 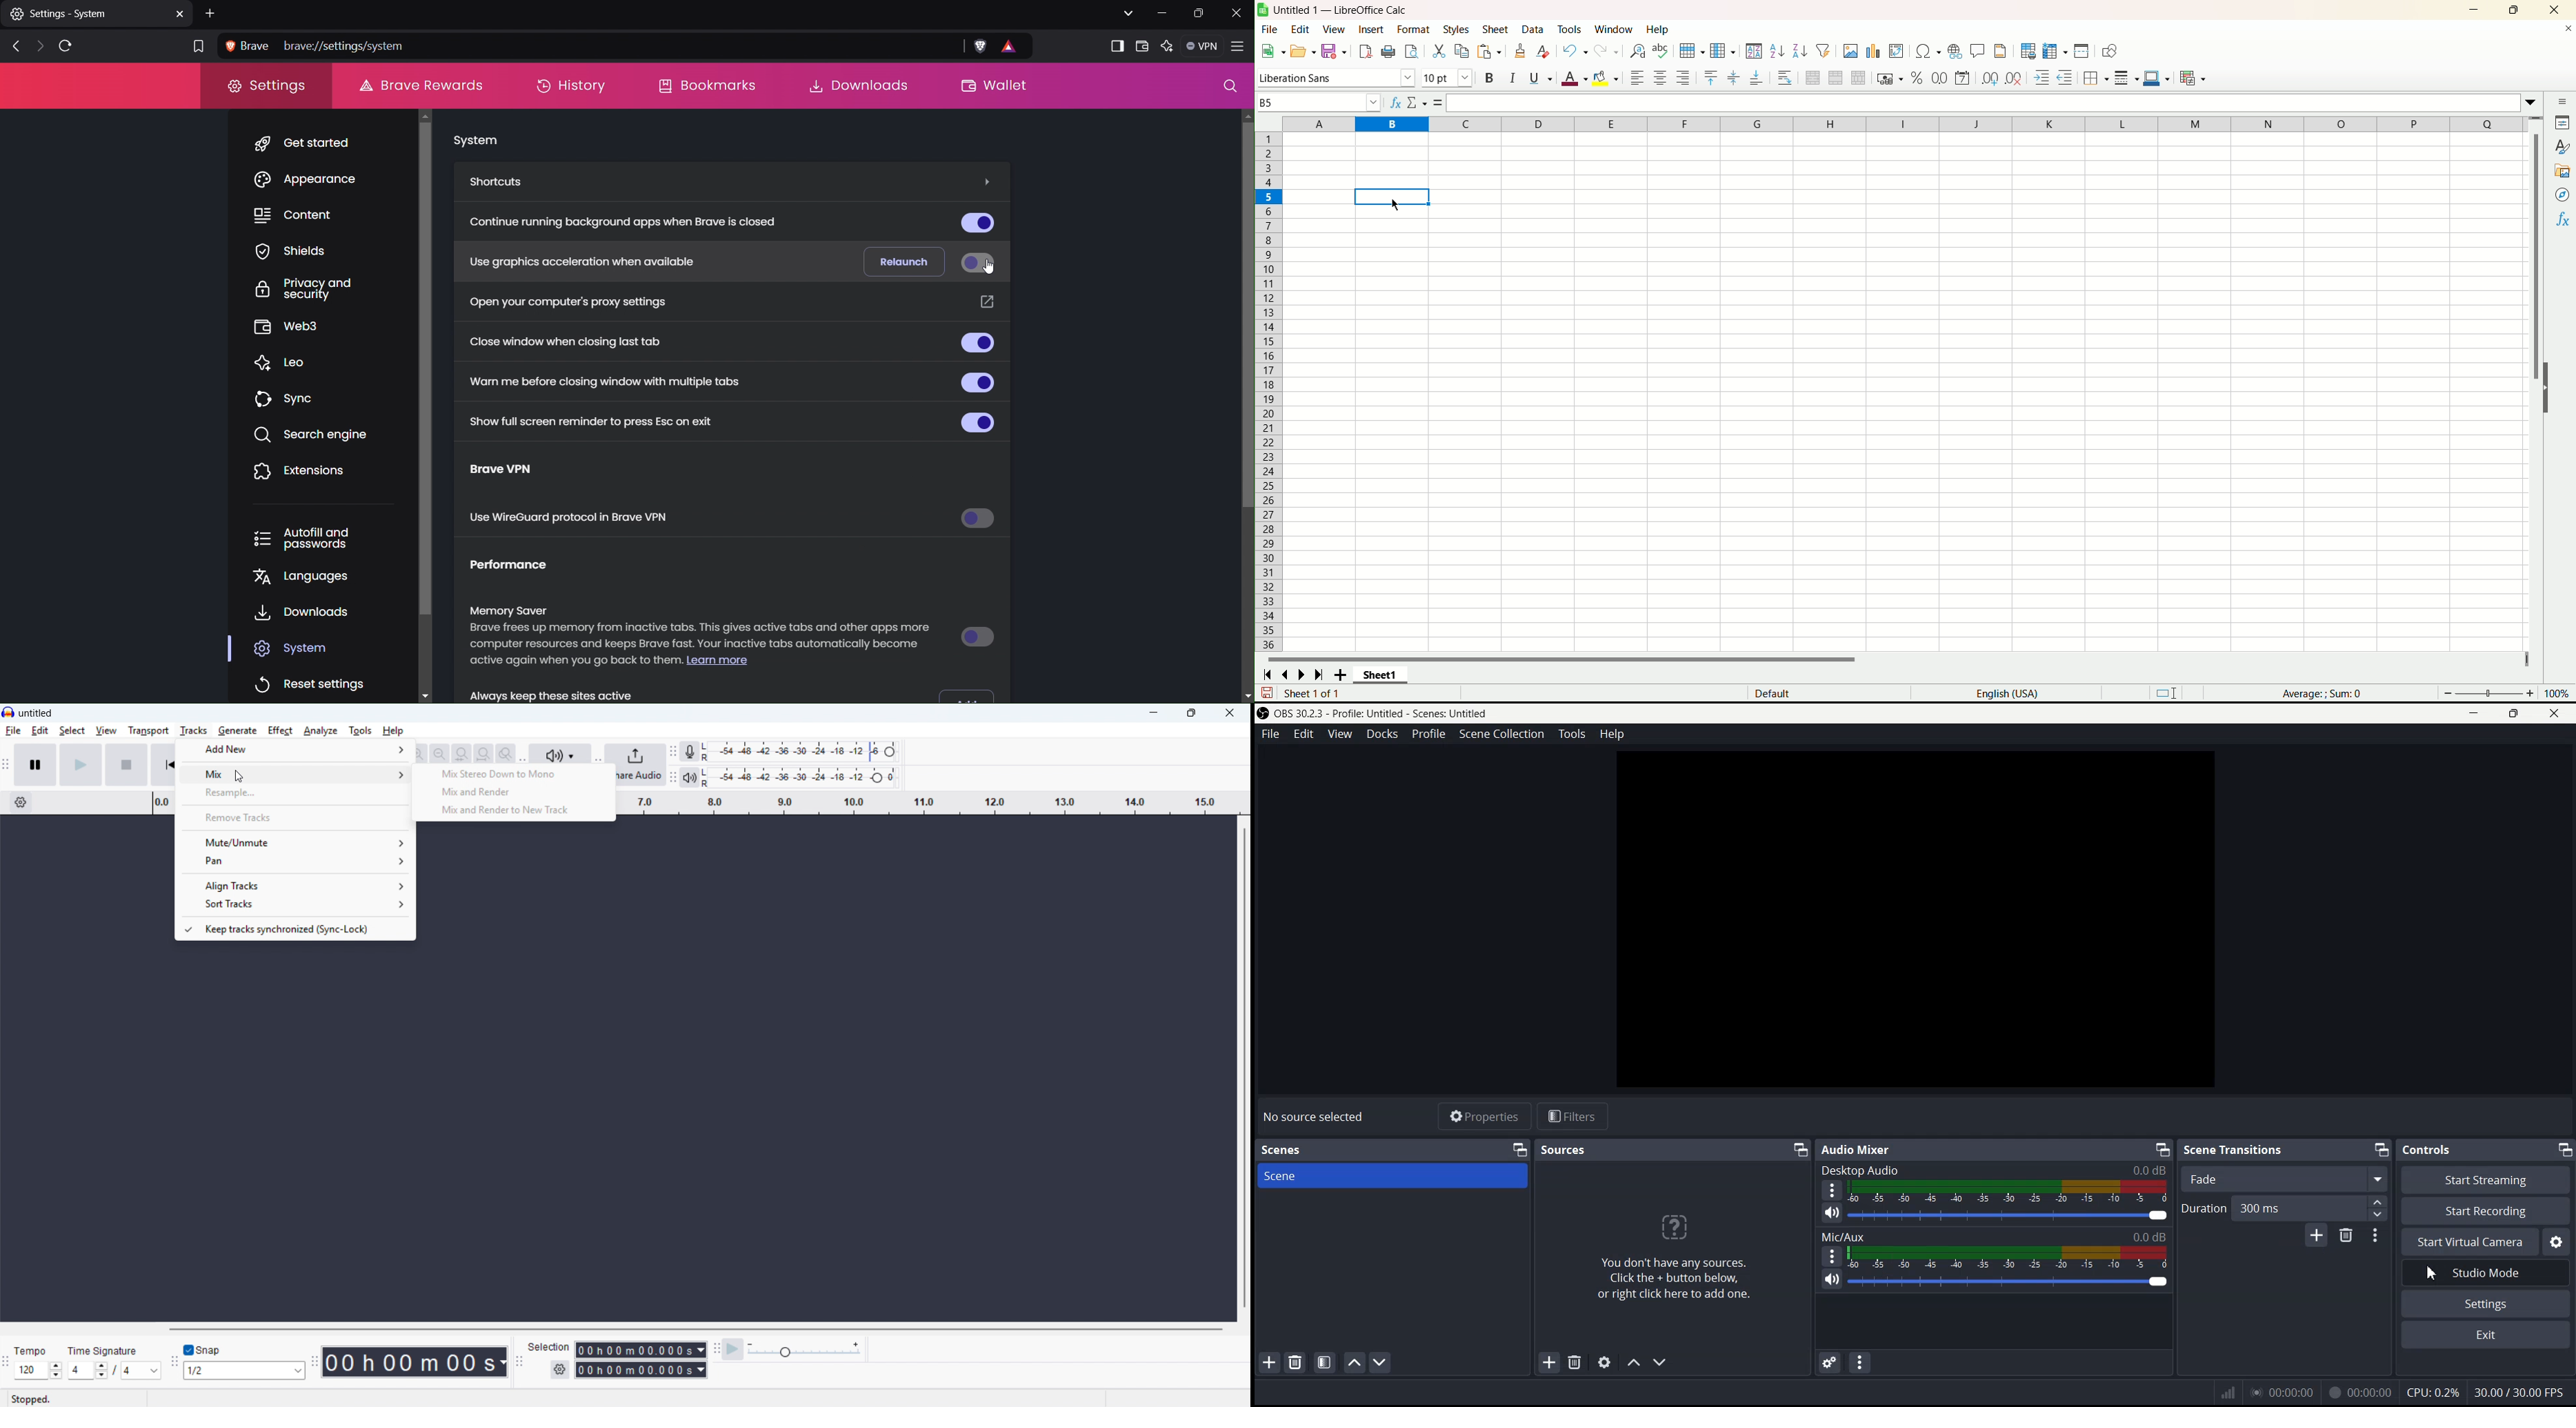 What do you see at coordinates (1381, 1363) in the screenshot?
I see `Follow scene down` at bounding box center [1381, 1363].